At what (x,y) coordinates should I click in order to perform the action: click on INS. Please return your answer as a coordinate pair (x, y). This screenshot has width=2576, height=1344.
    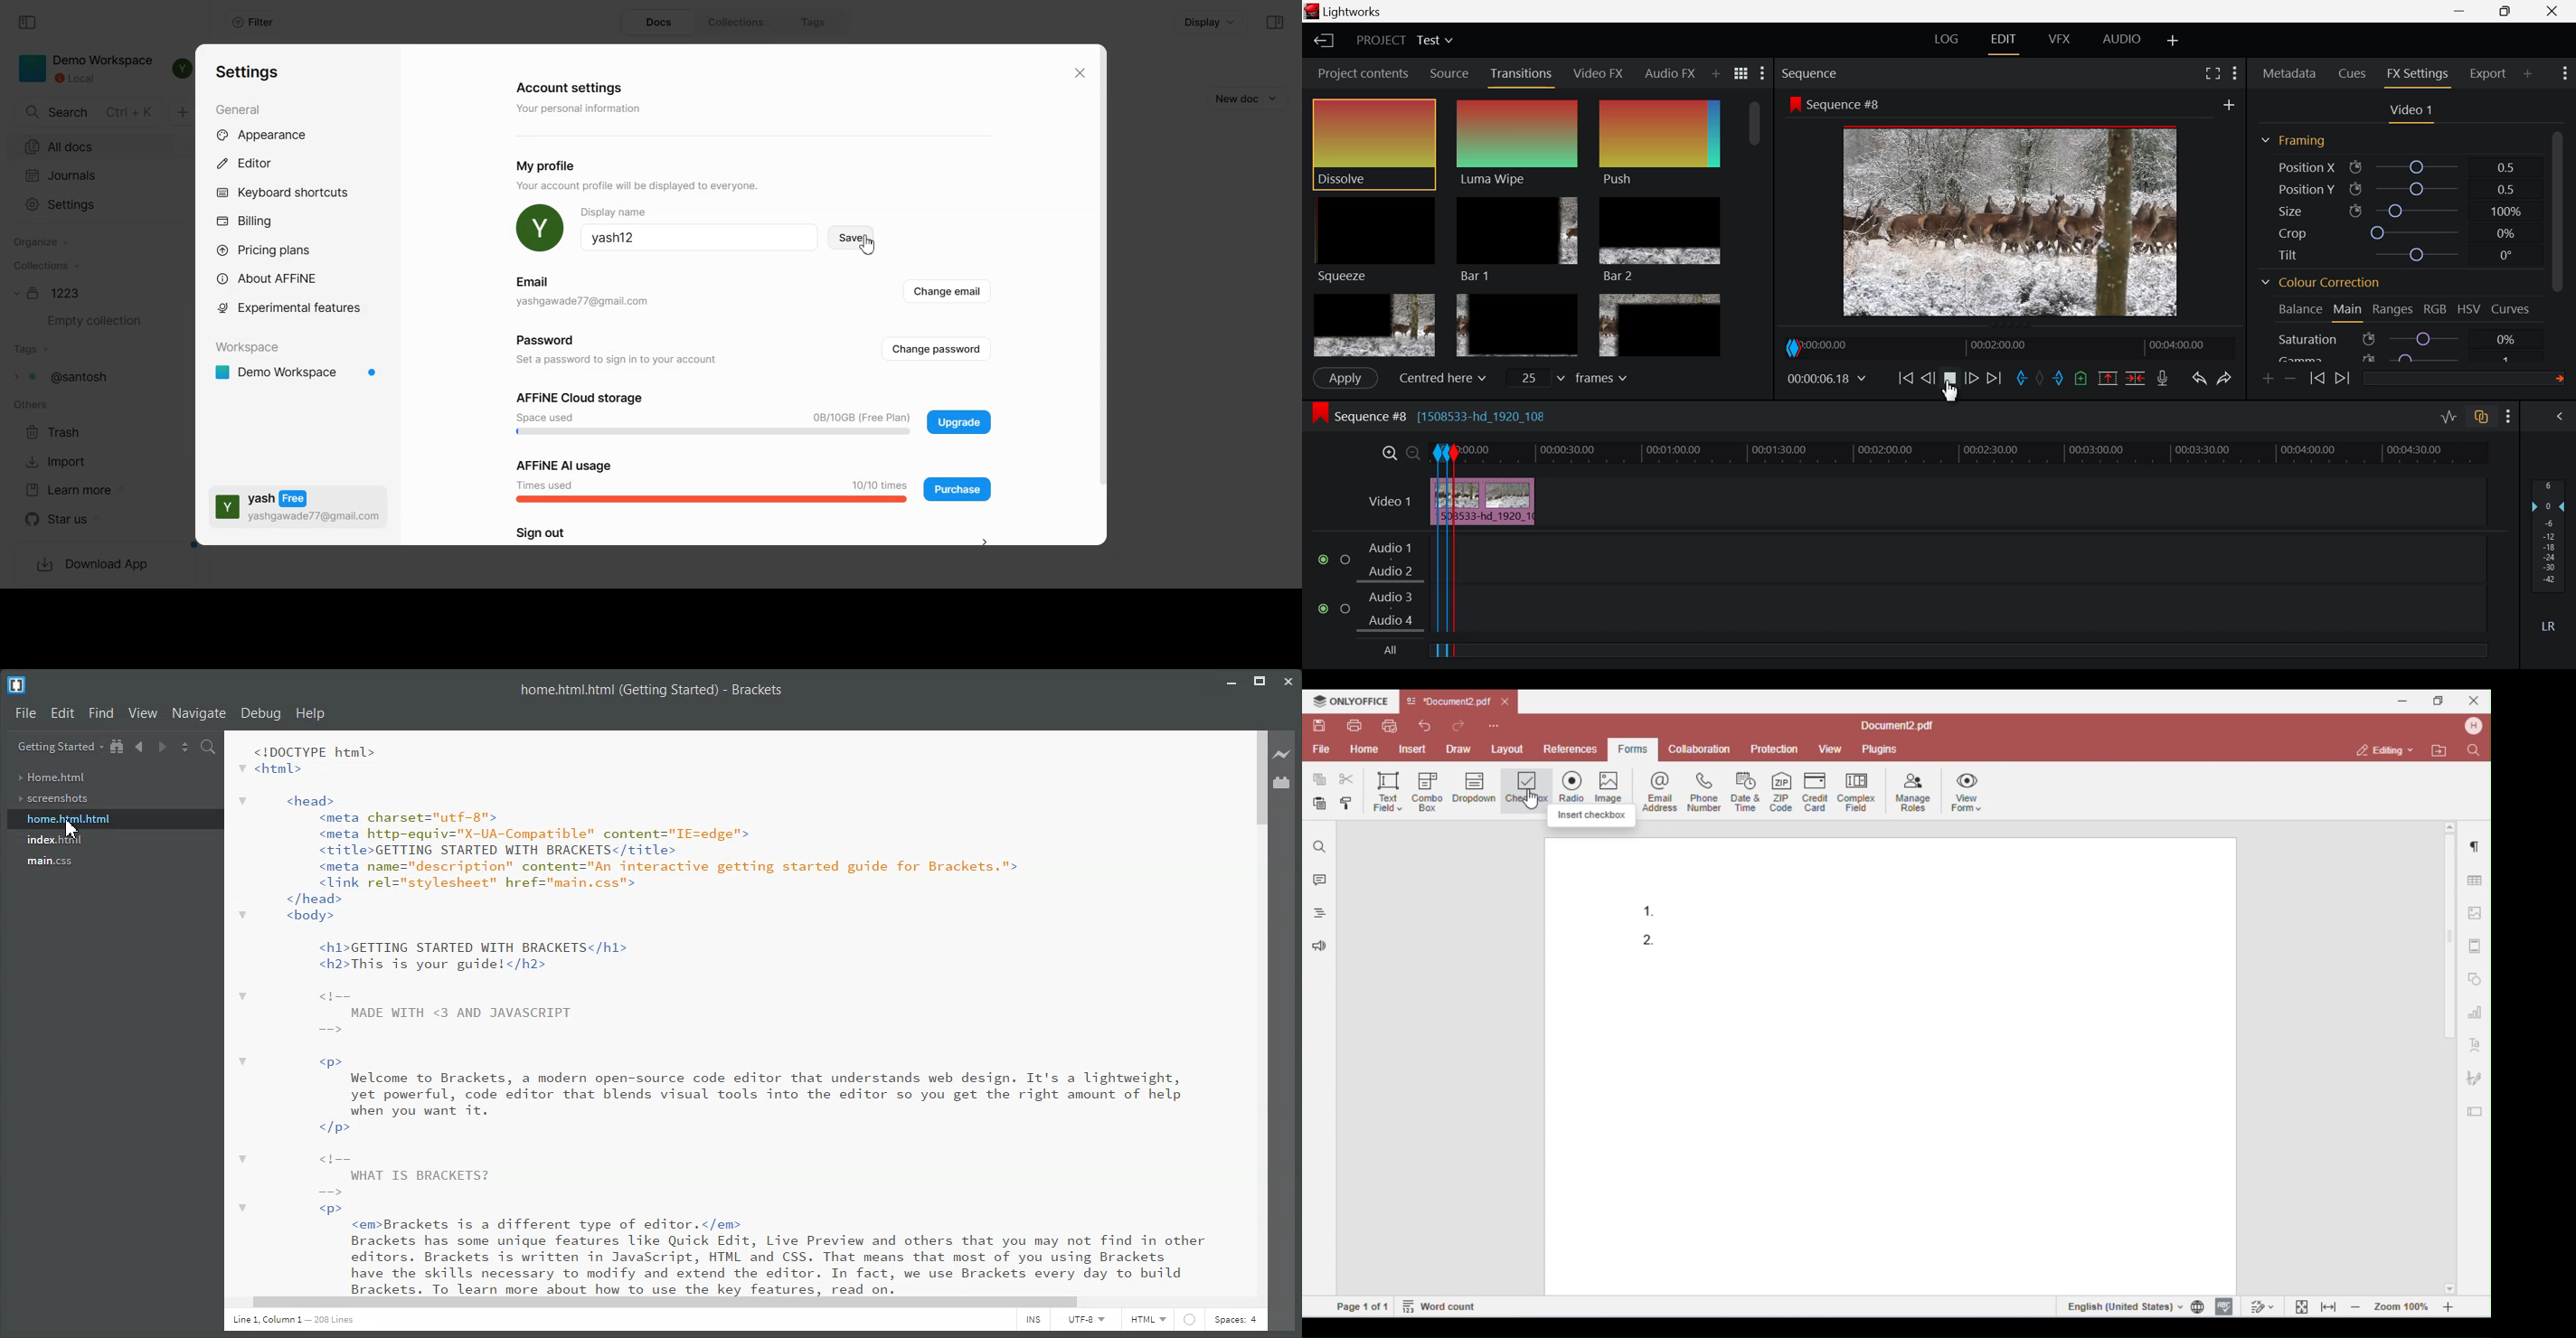
    Looking at the image, I should click on (1033, 1322).